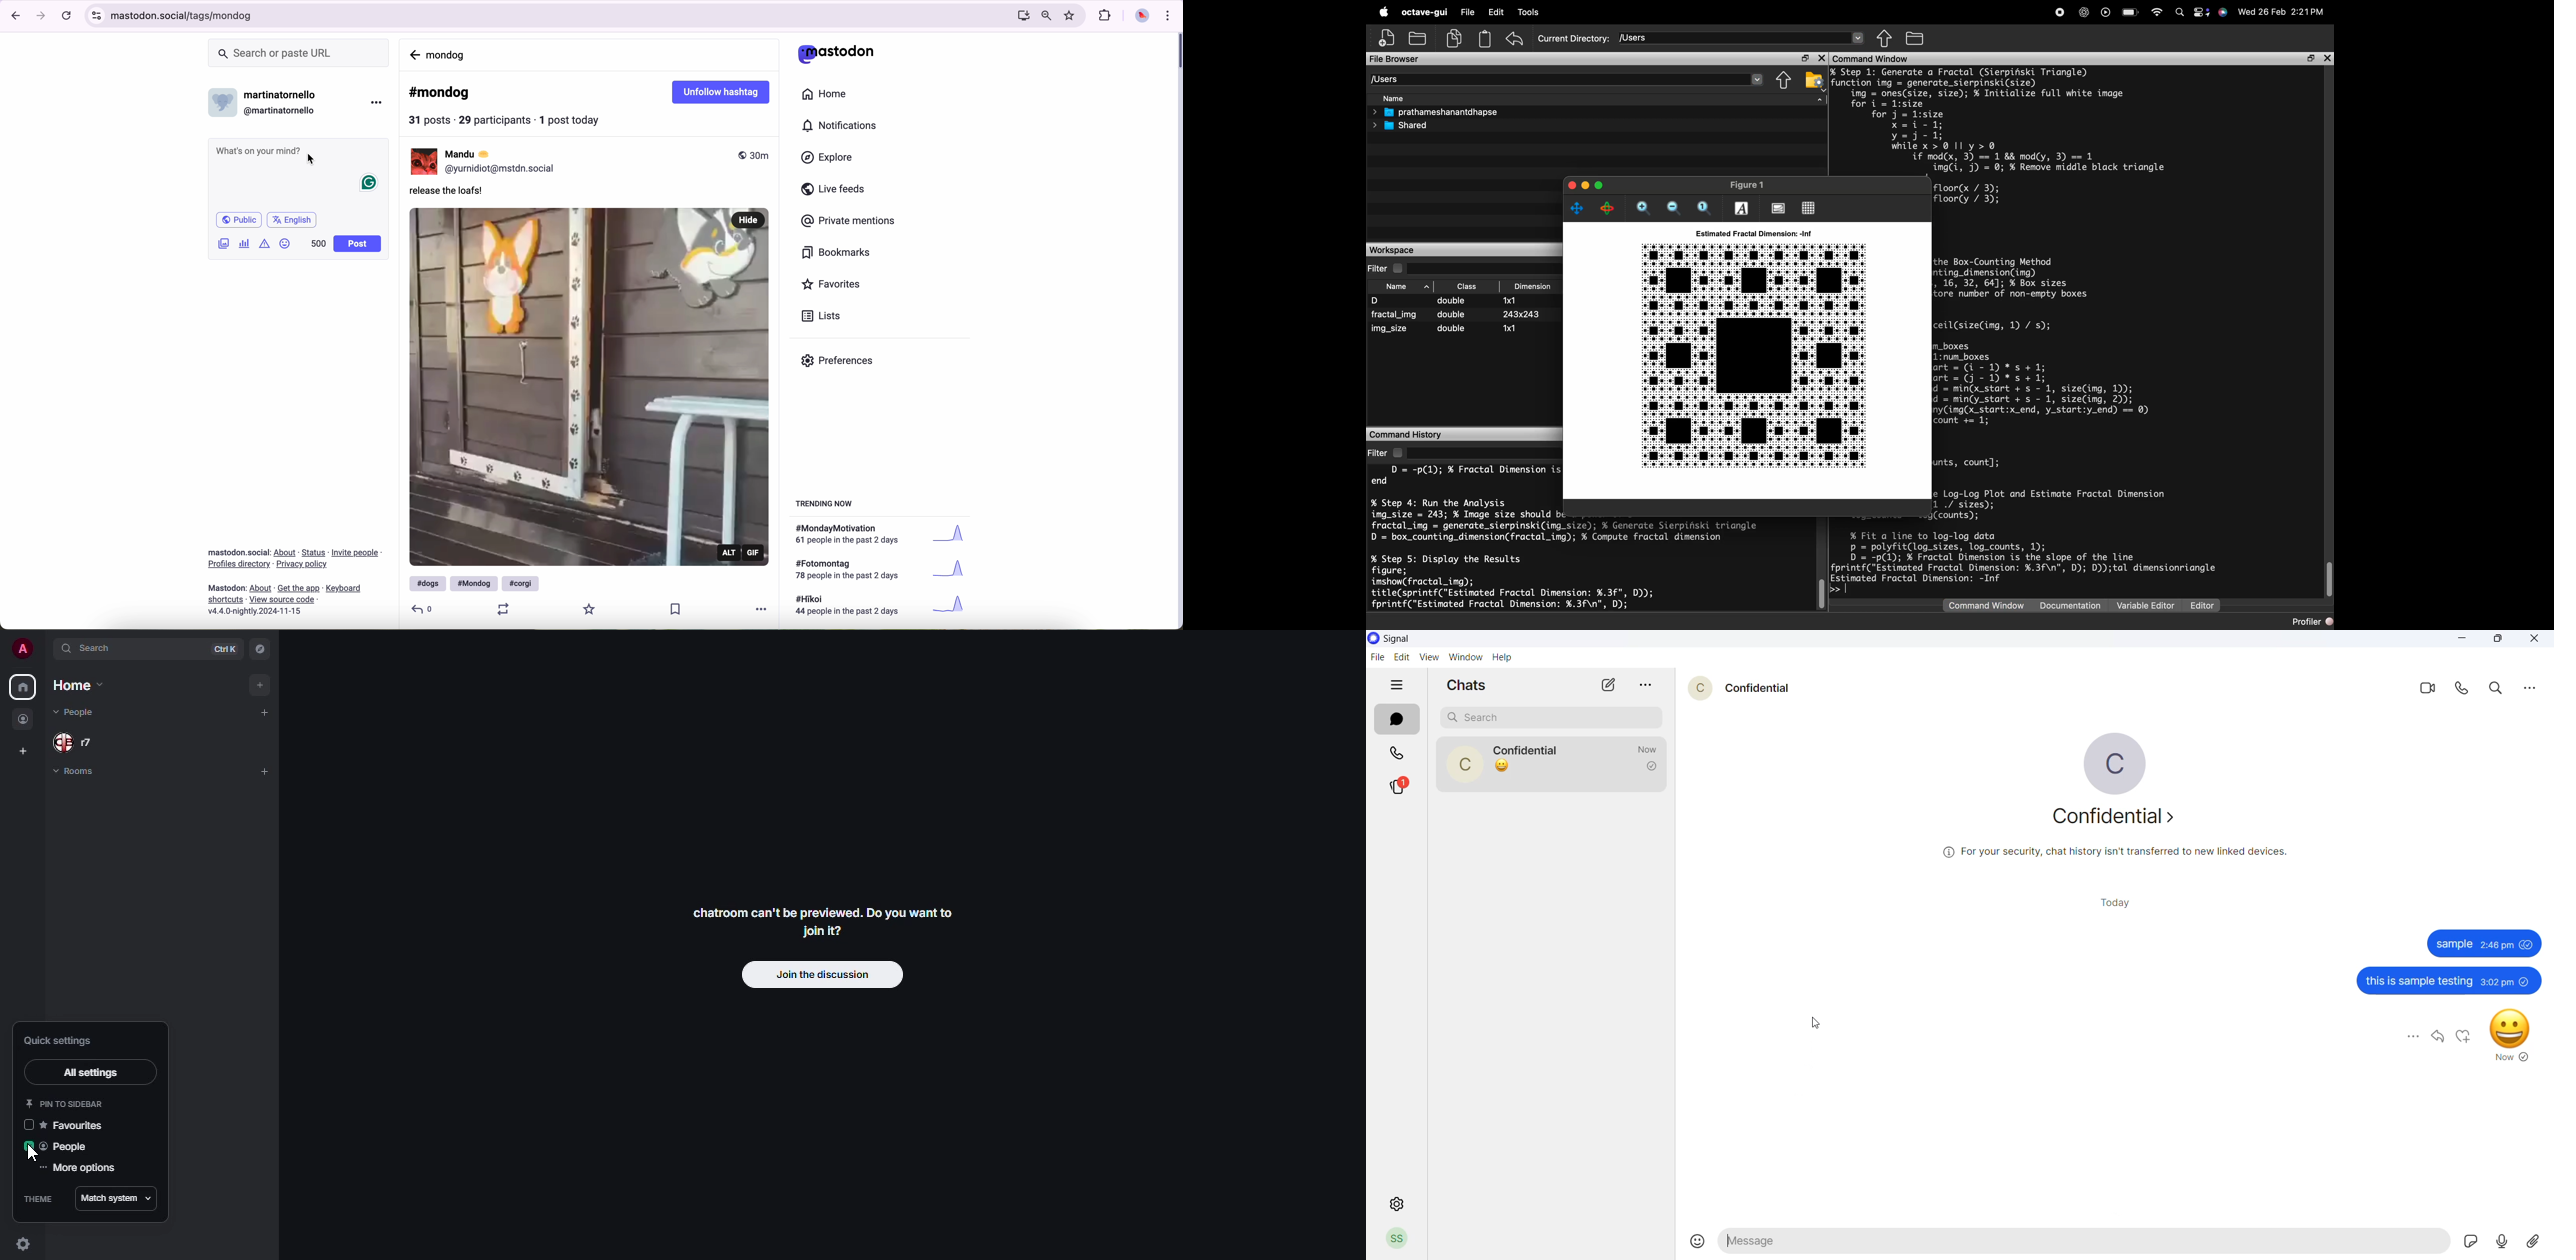 Image resolution: width=2576 pixels, height=1260 pixels. I want to click on images, so click(224, 245).